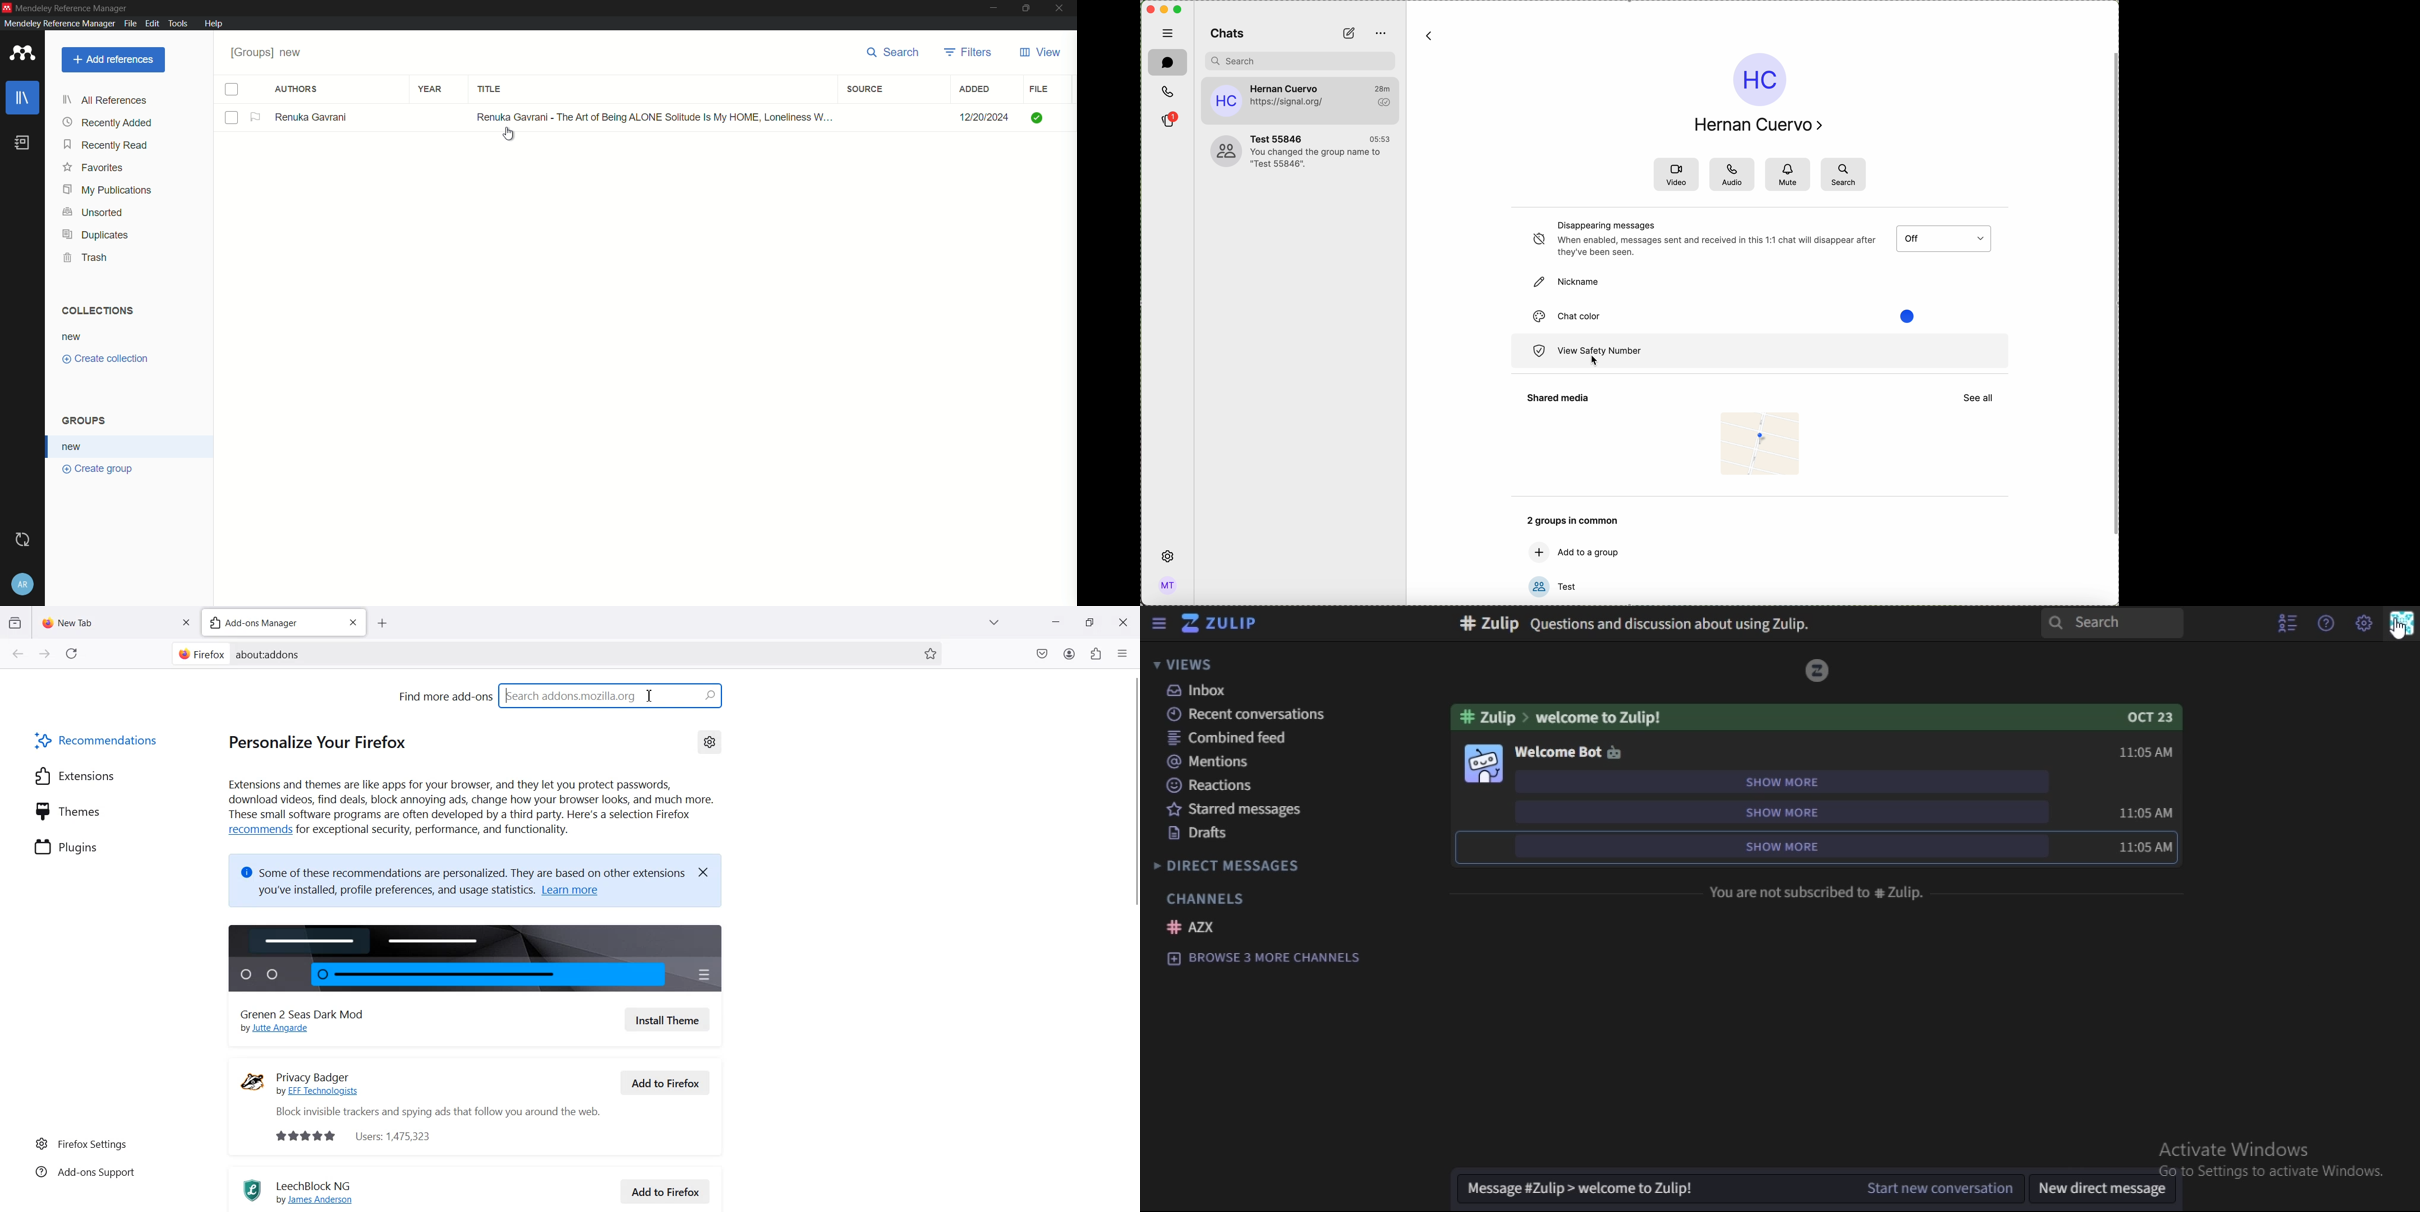 The image size is (2436, 1232). I want to click on mute, so click(1789, 174).